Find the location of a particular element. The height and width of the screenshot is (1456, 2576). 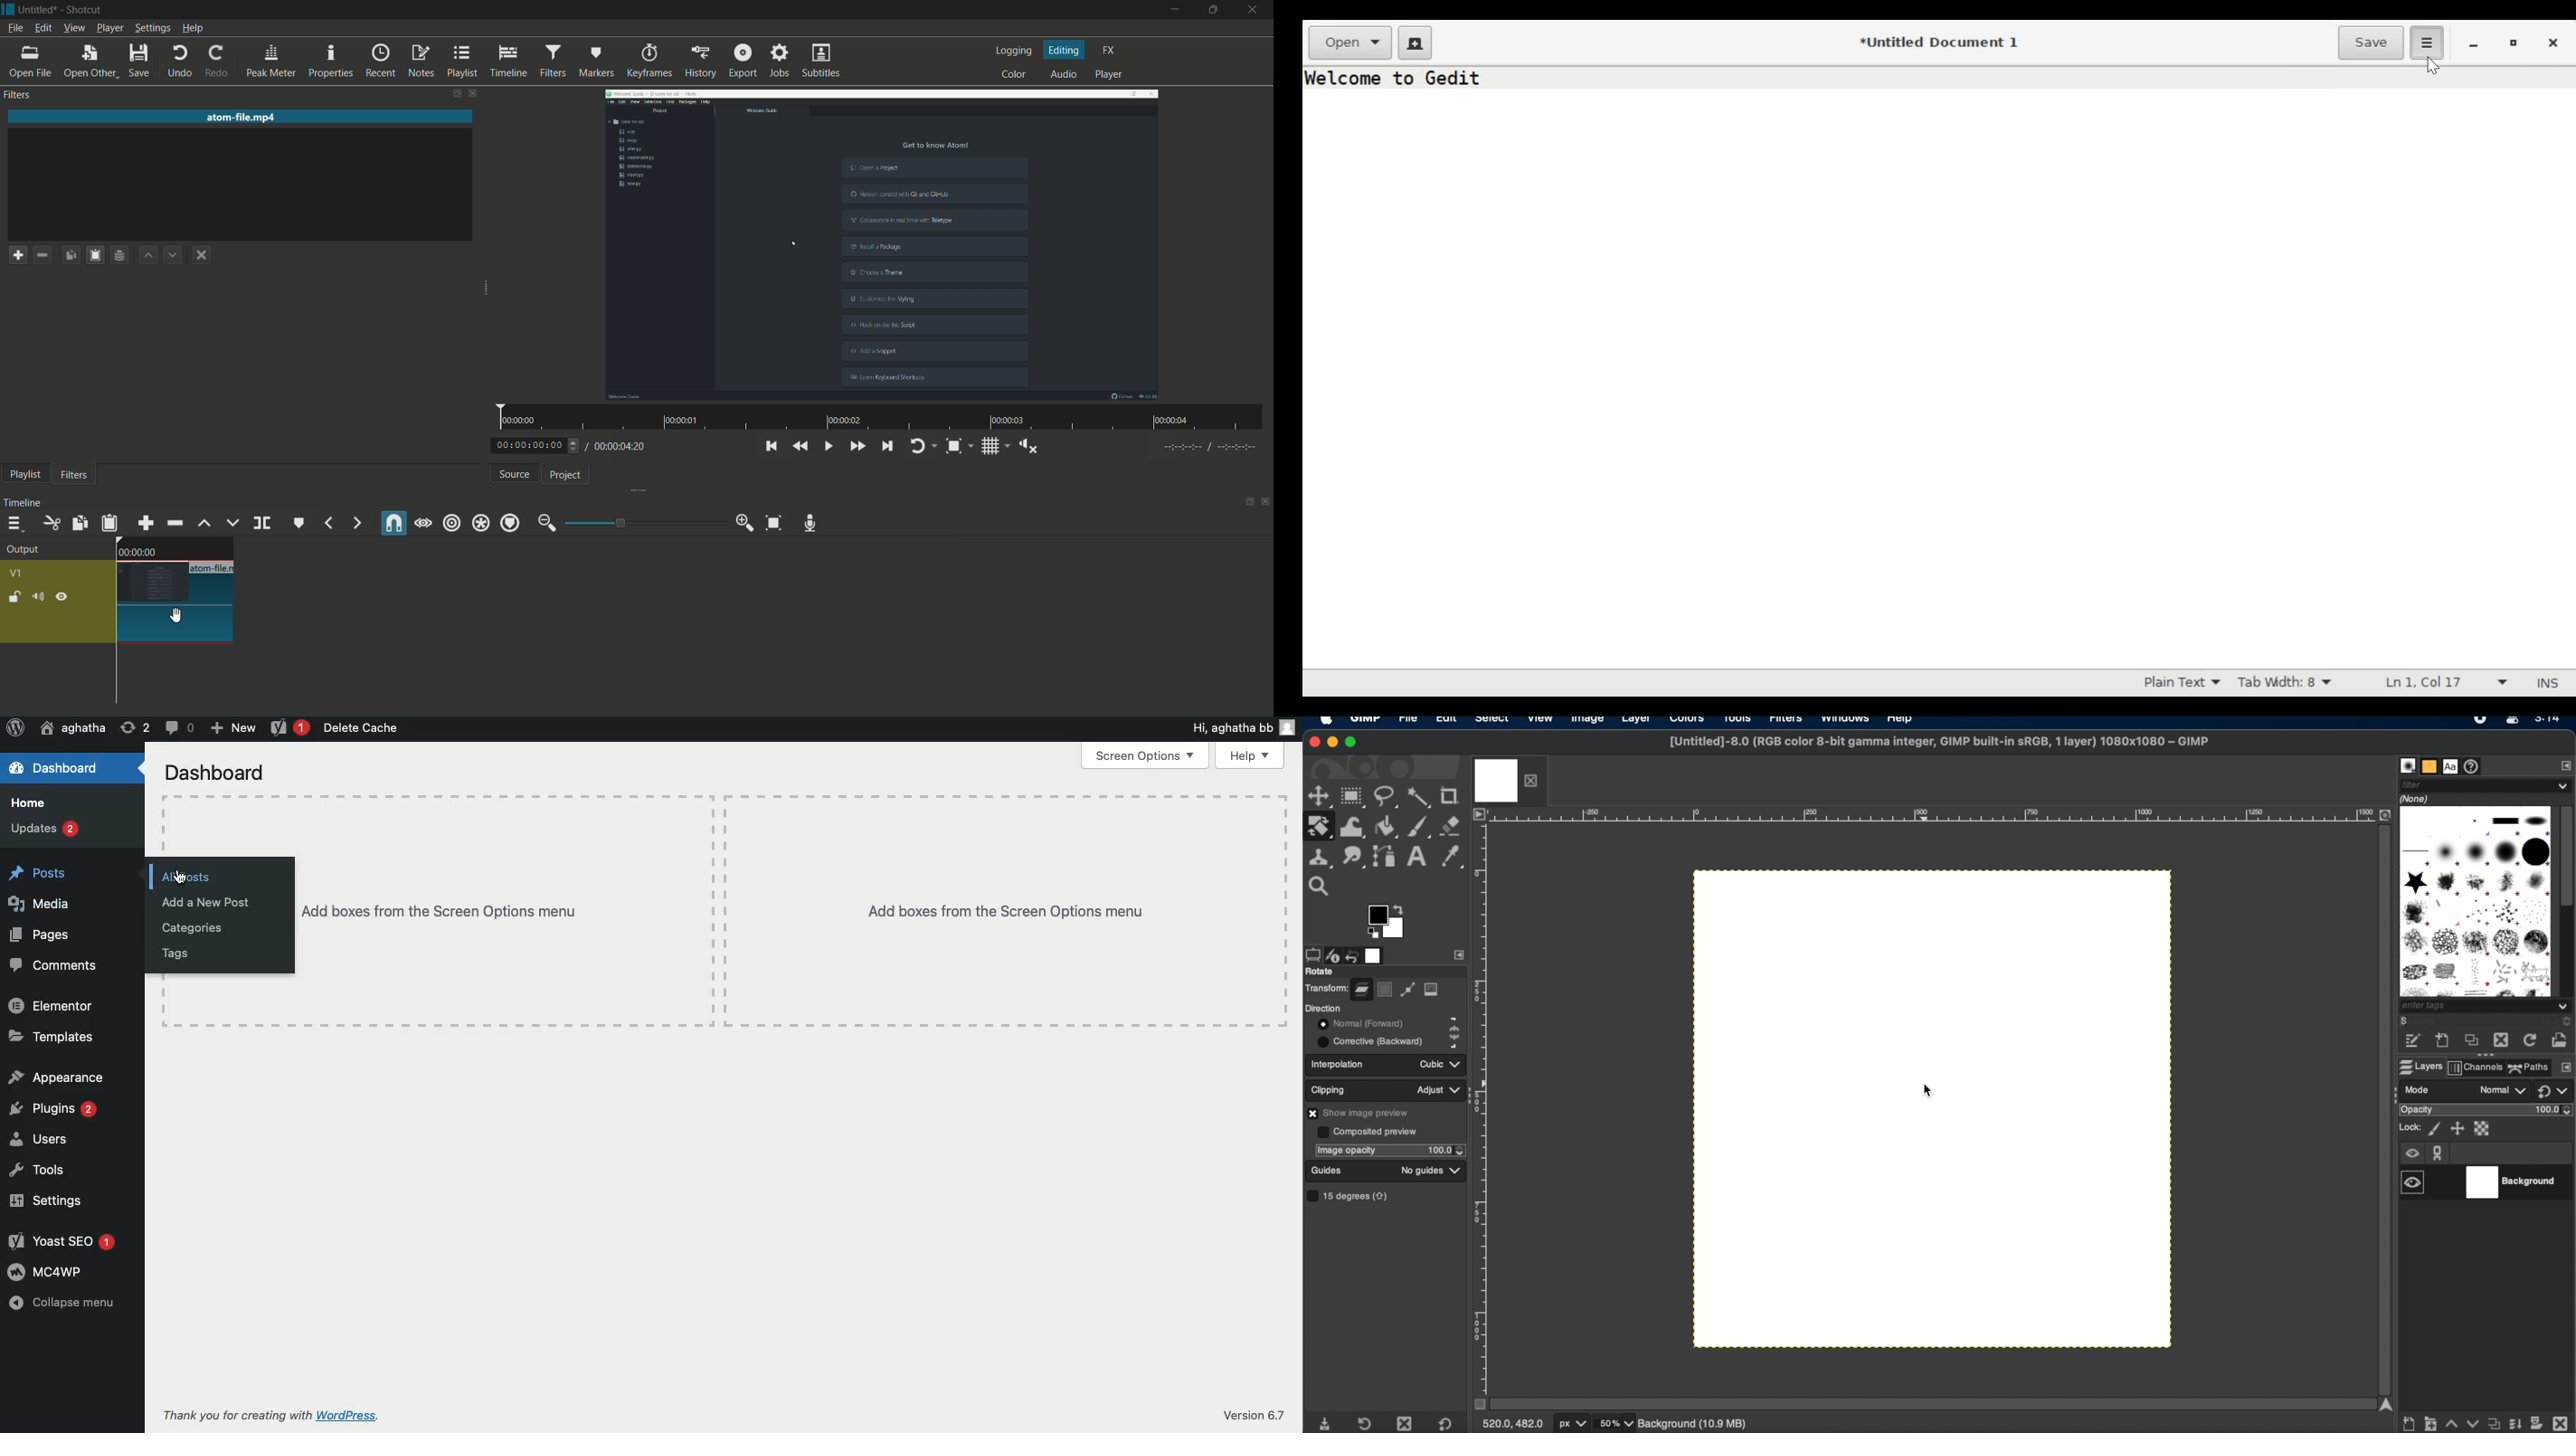

images is located at coordinates (1375, 955).